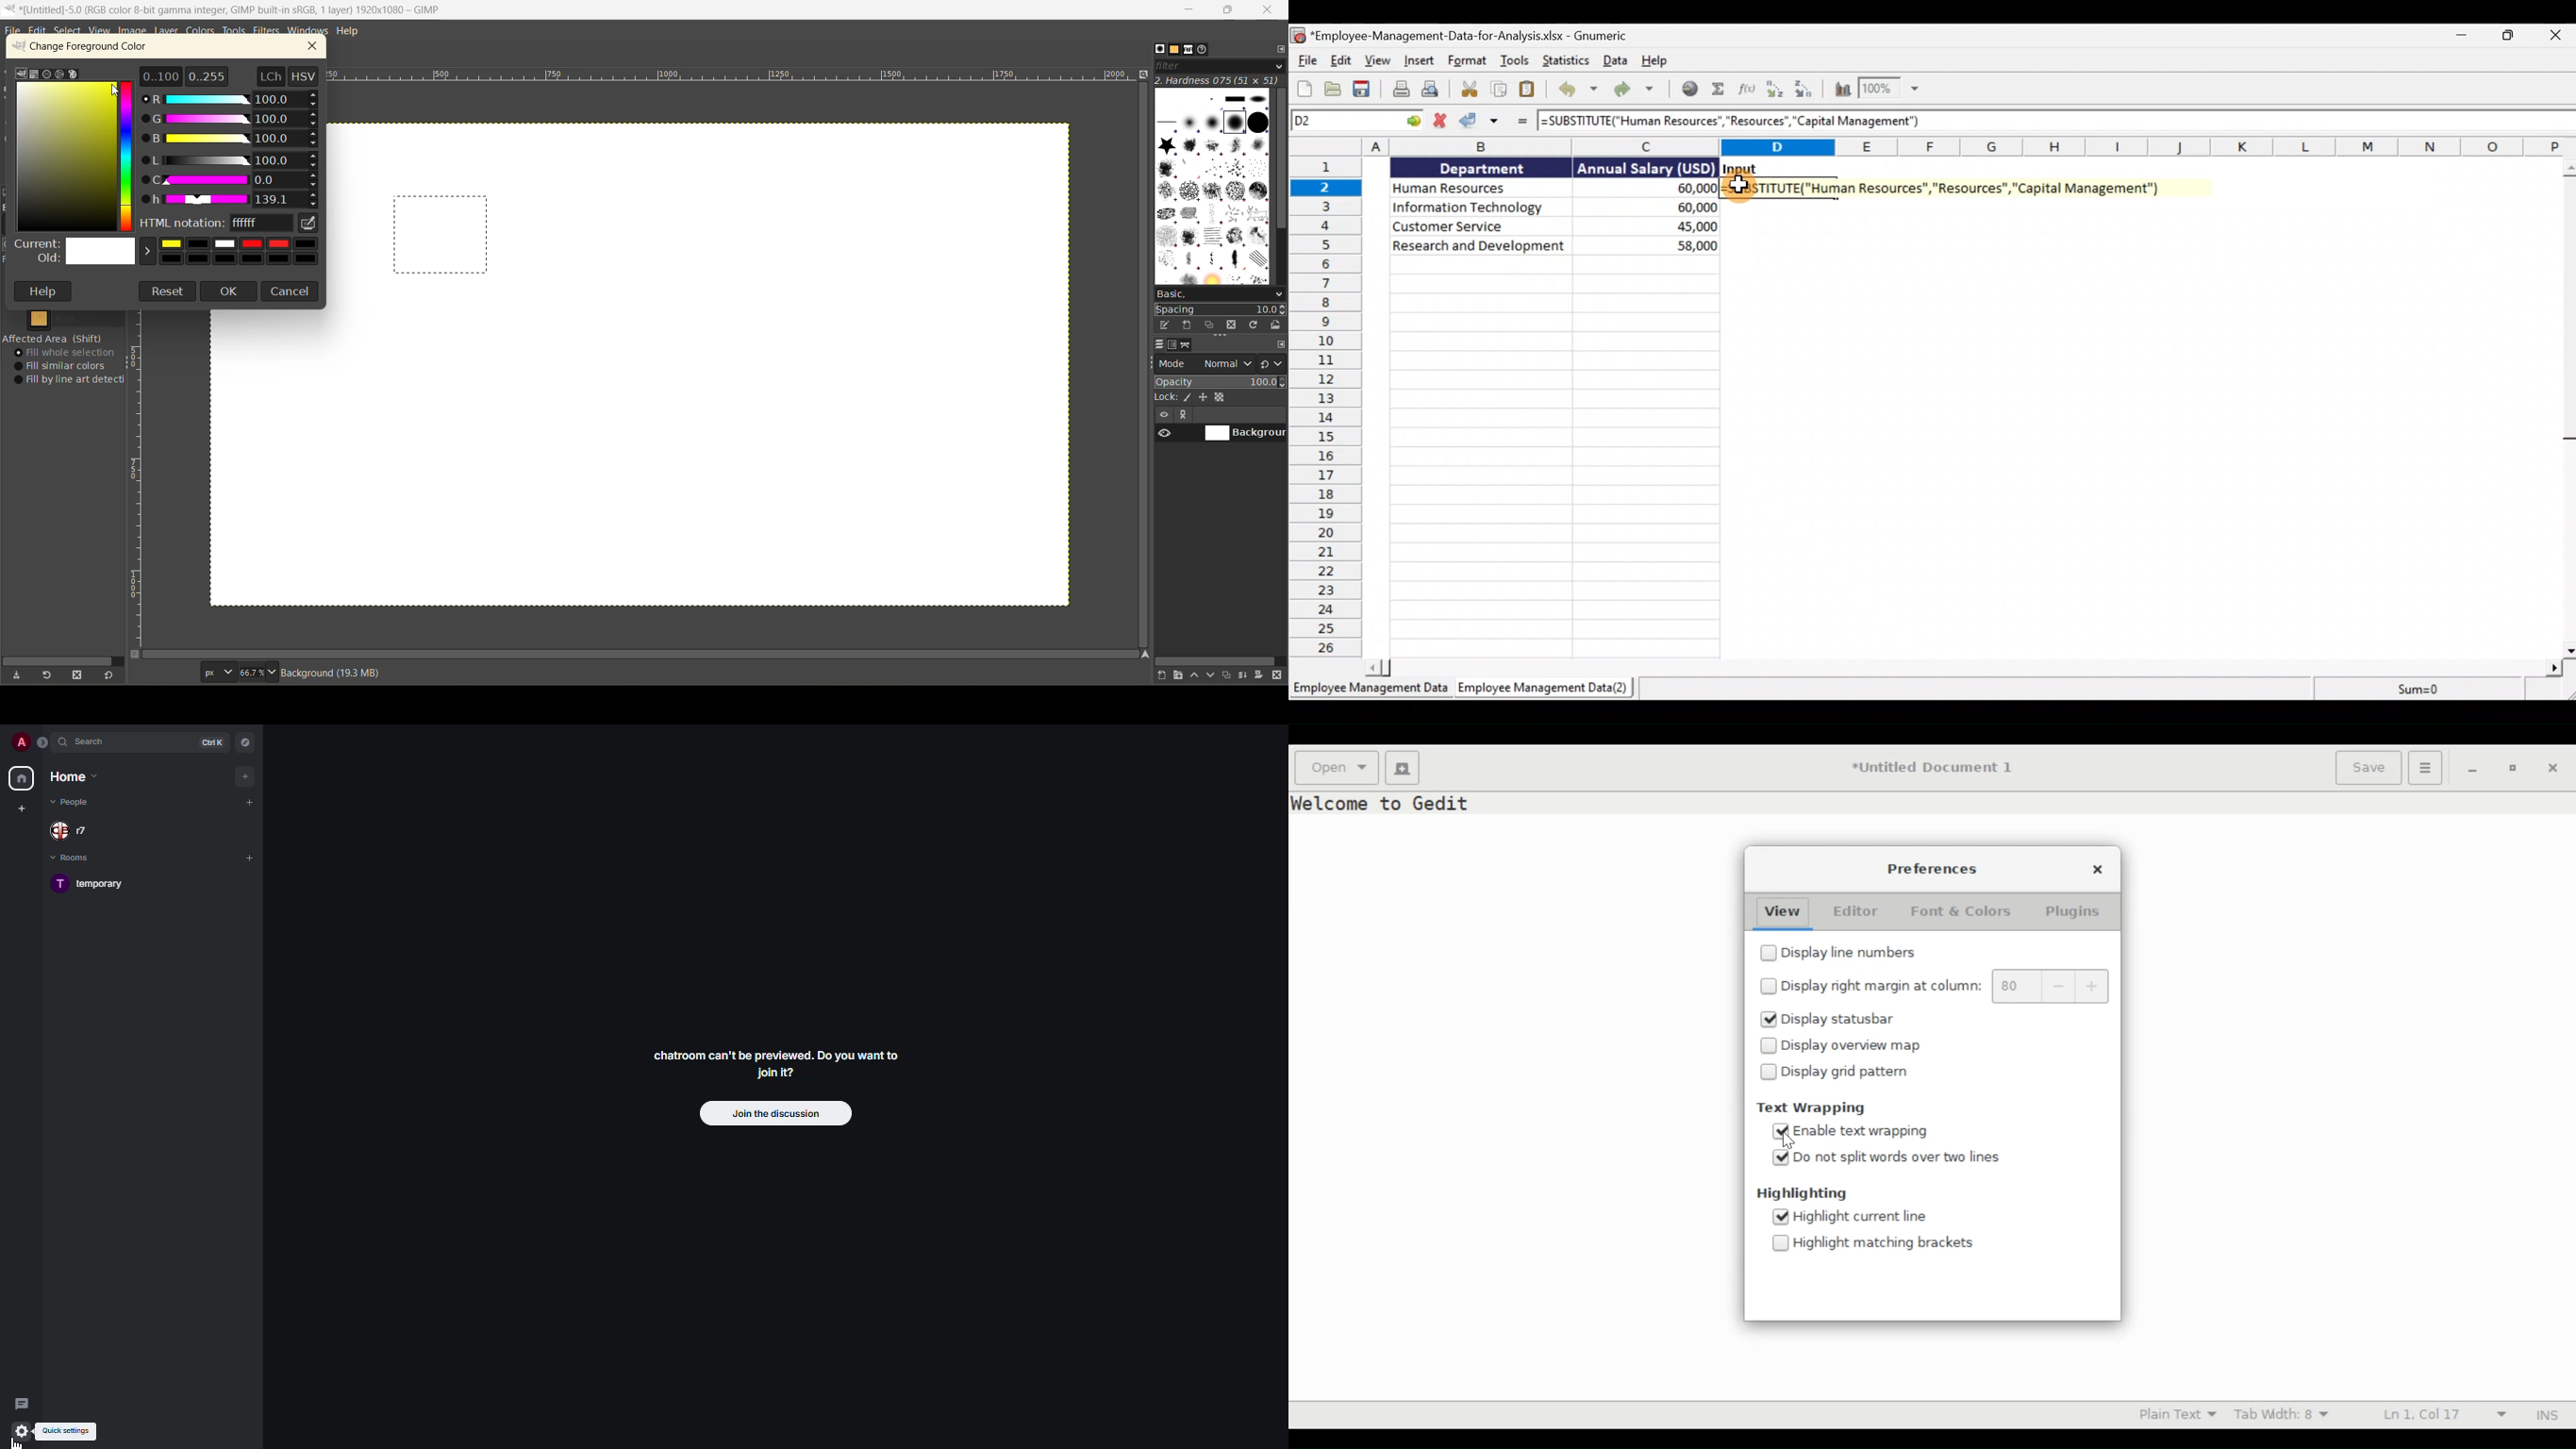 This screenshot has width=2576, height=1456. I want to click on Insert a chart, so click(1842, 93).